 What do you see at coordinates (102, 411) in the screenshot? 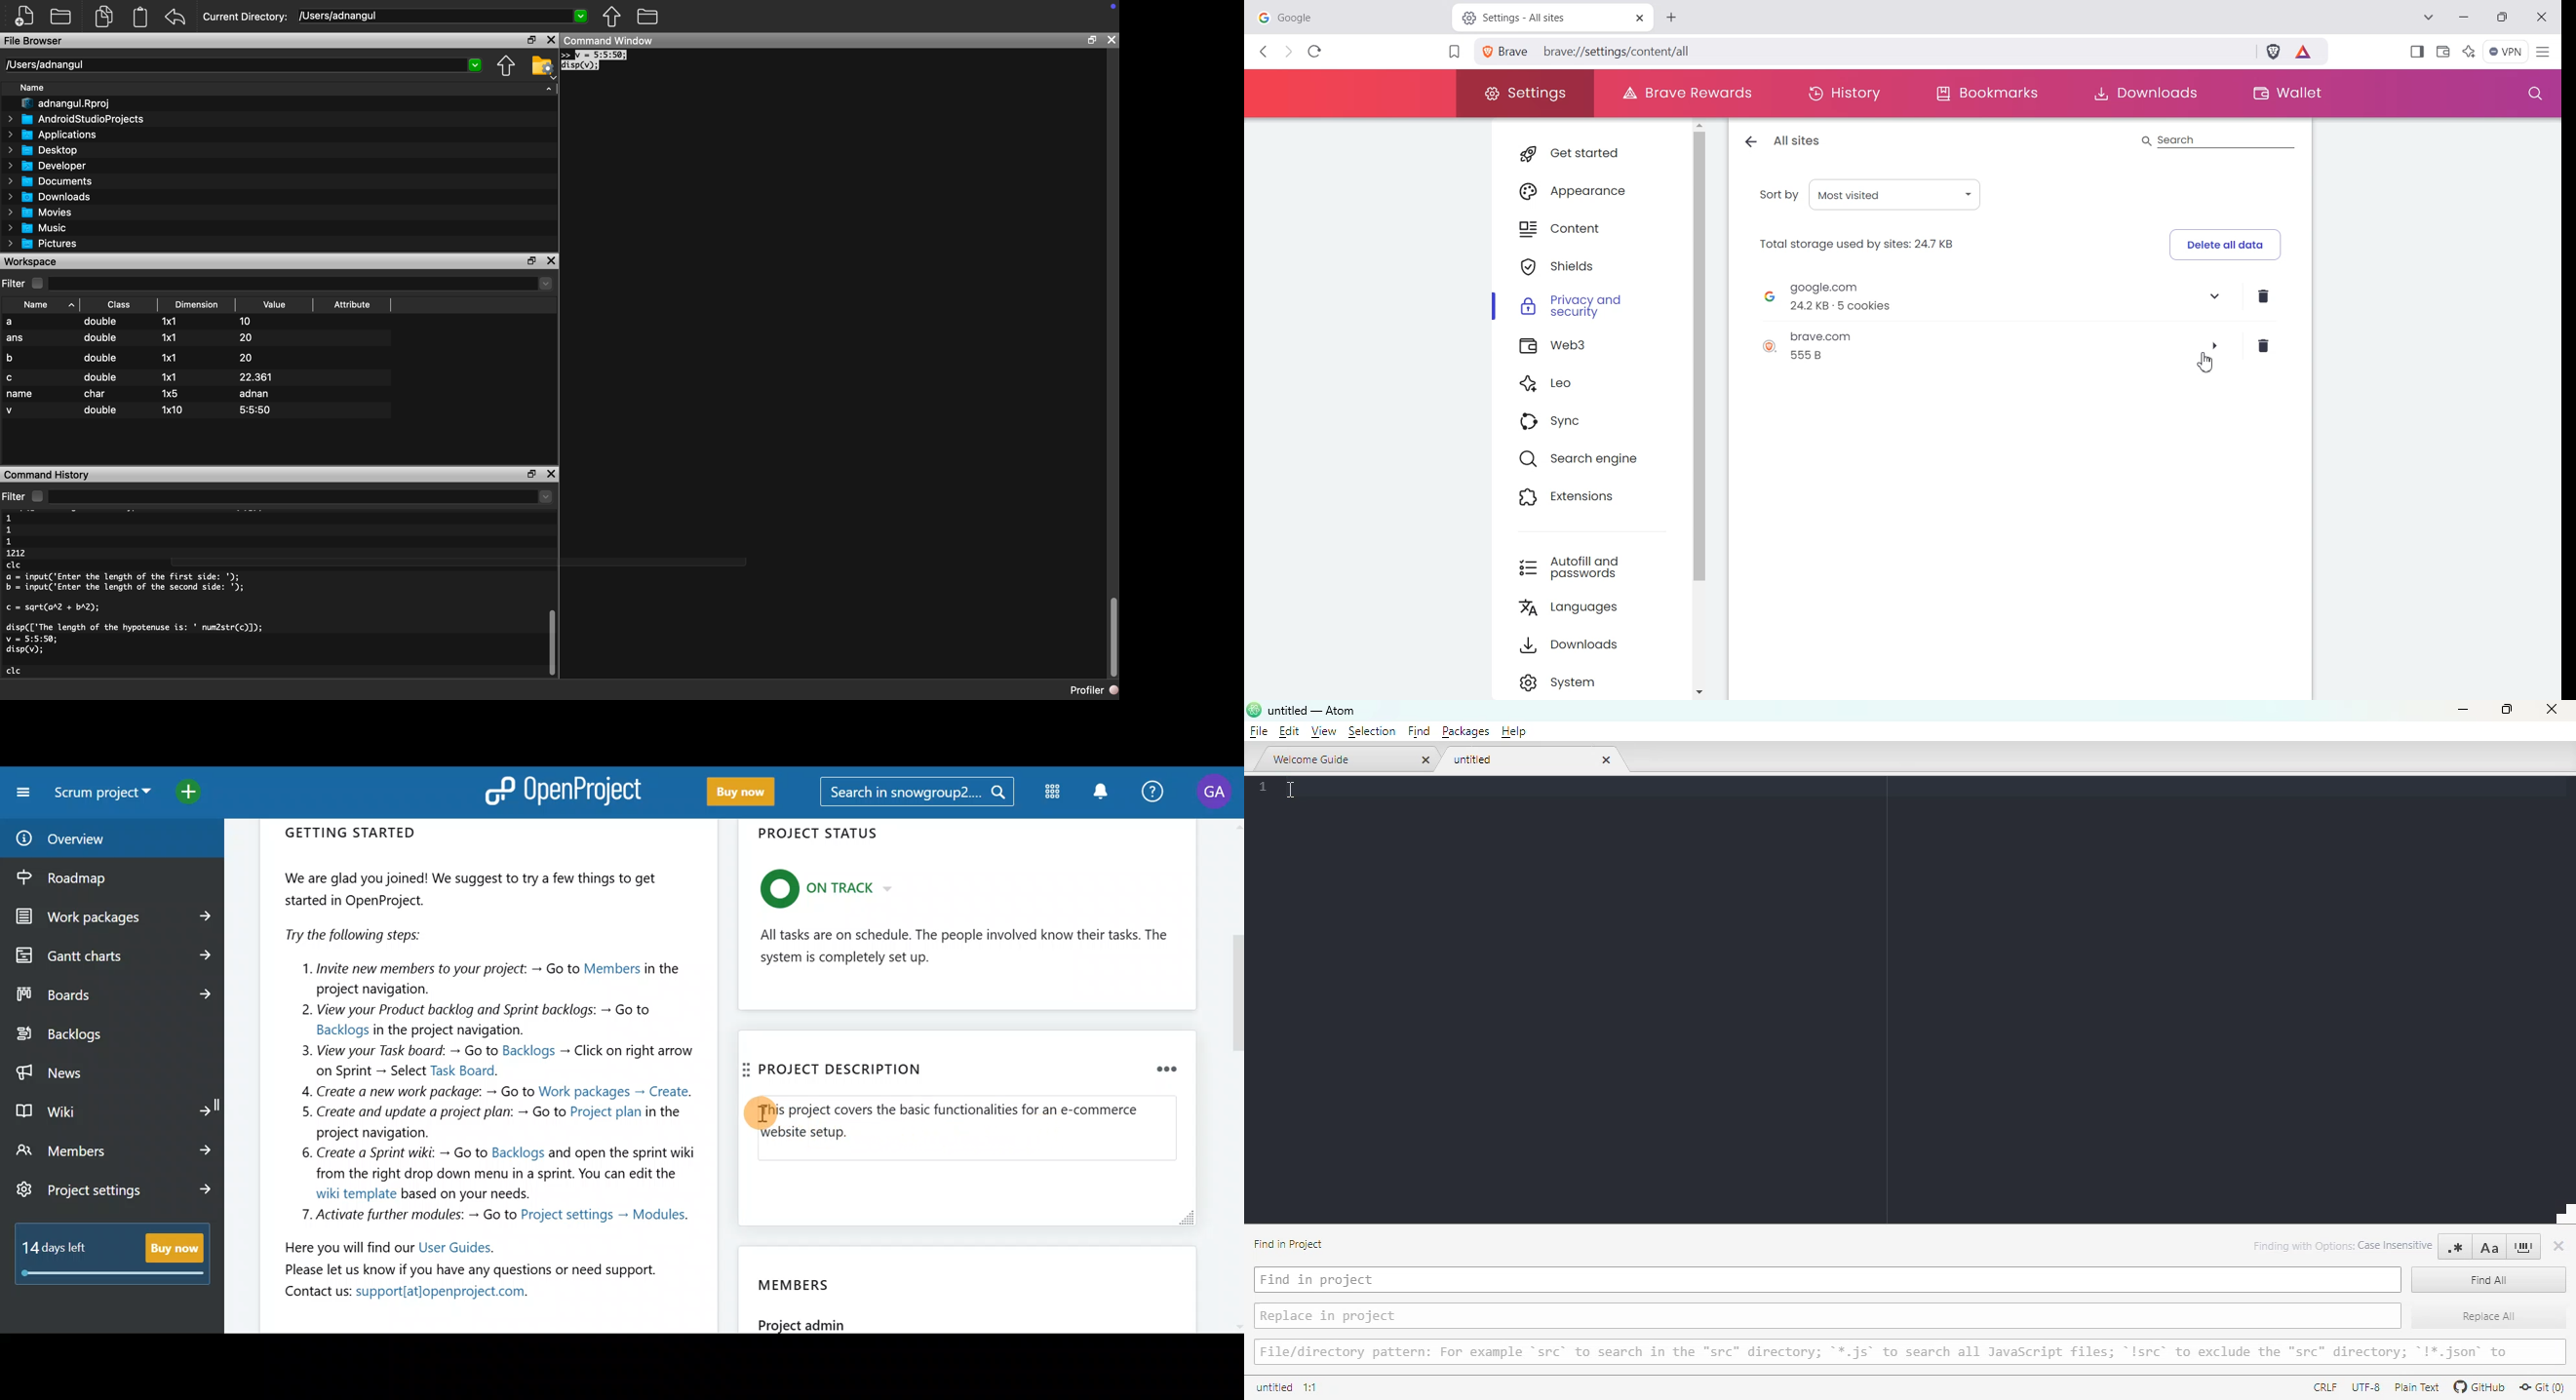
I see `double` at bounding box center [102, 411].